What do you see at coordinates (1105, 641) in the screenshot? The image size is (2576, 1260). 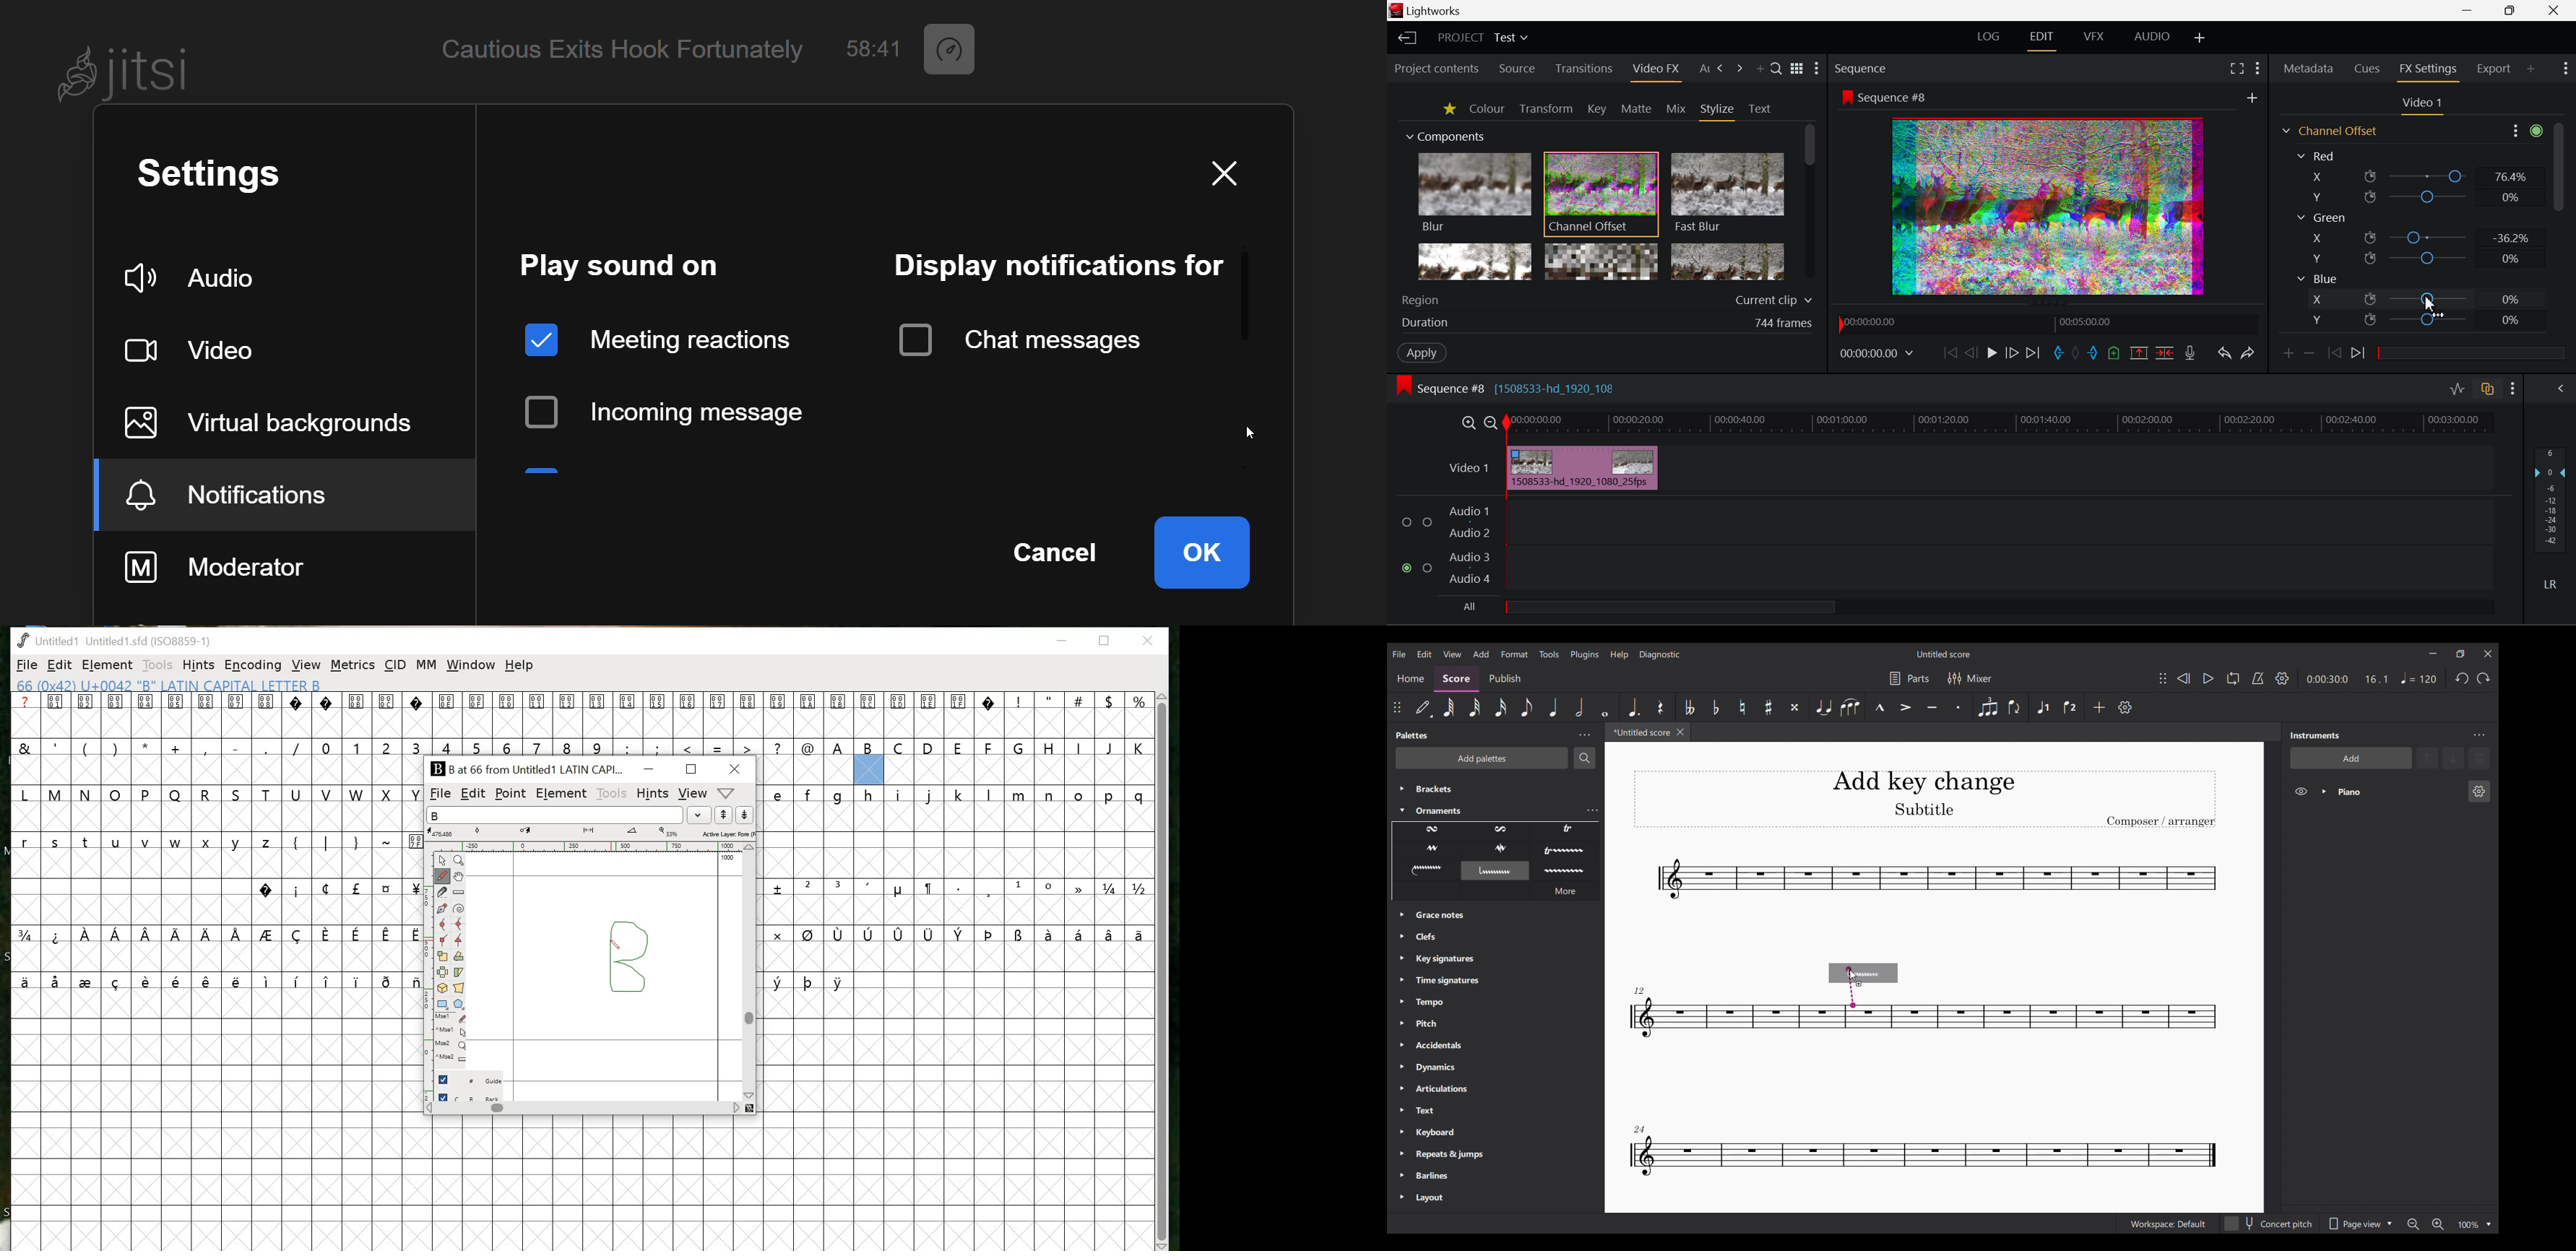 I see `restore down` at bounding box center [1105, 641].